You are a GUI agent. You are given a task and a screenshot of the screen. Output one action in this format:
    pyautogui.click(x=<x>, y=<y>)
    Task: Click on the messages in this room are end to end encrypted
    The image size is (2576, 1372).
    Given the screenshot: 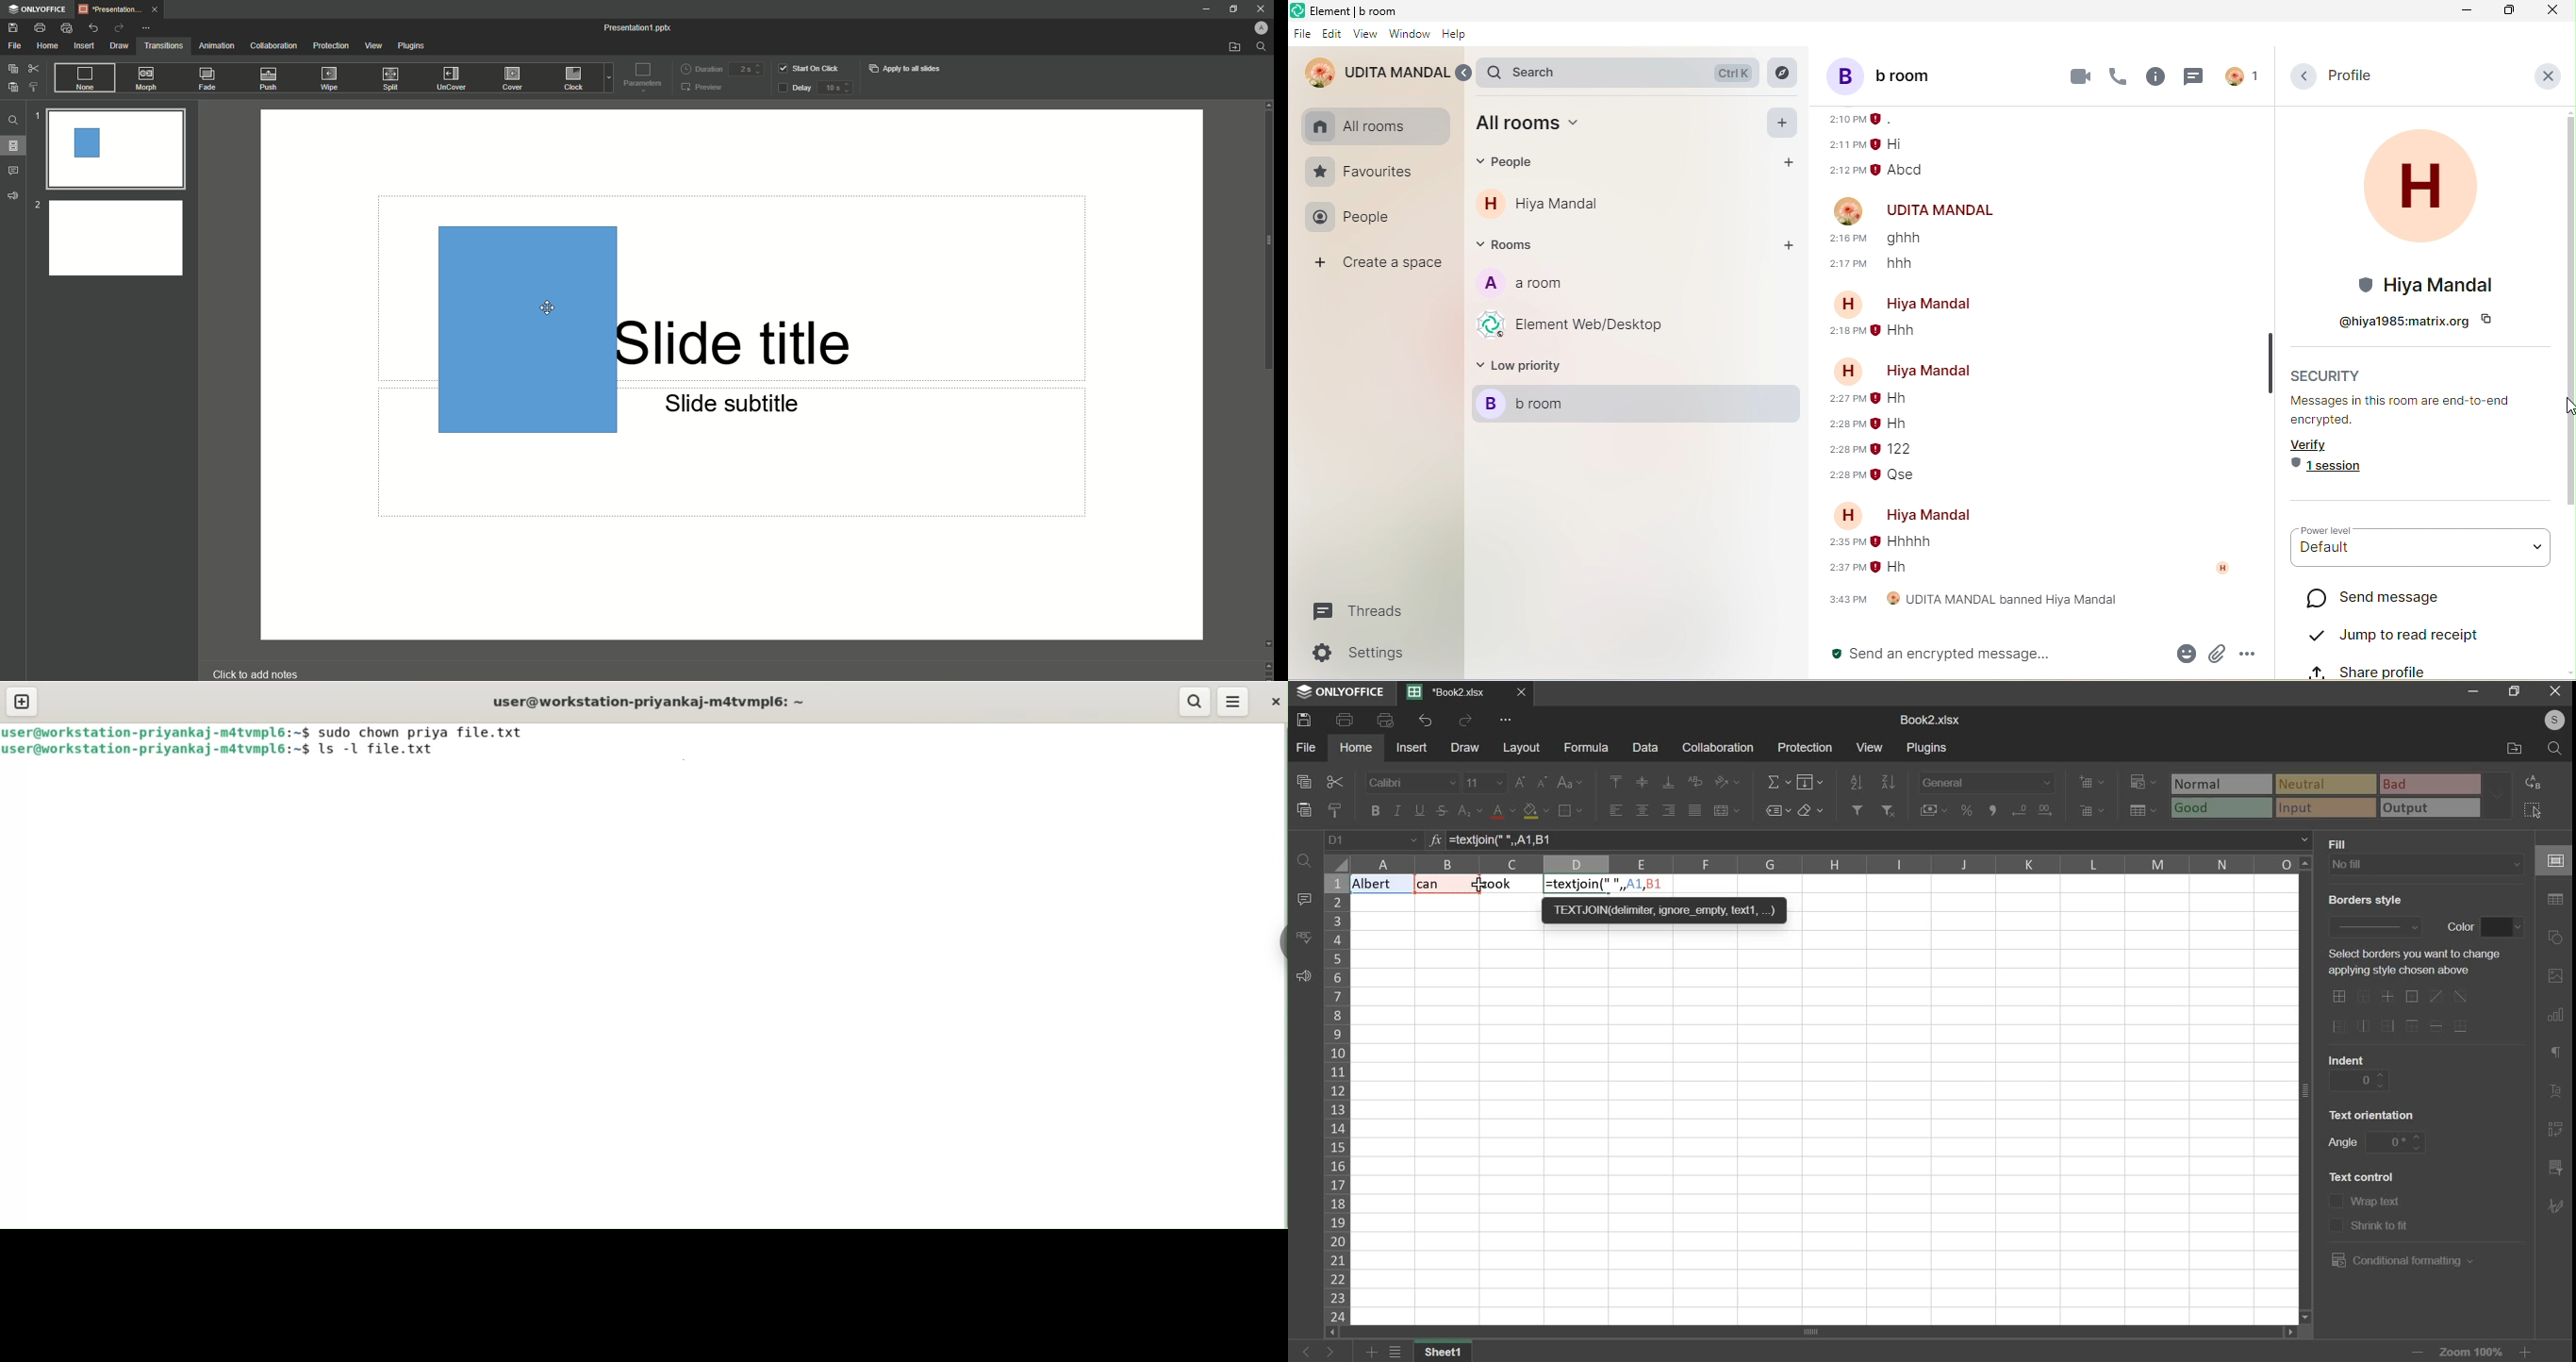 What is the action you would take?
    pyautogui.click(x=2410, y=411)
    